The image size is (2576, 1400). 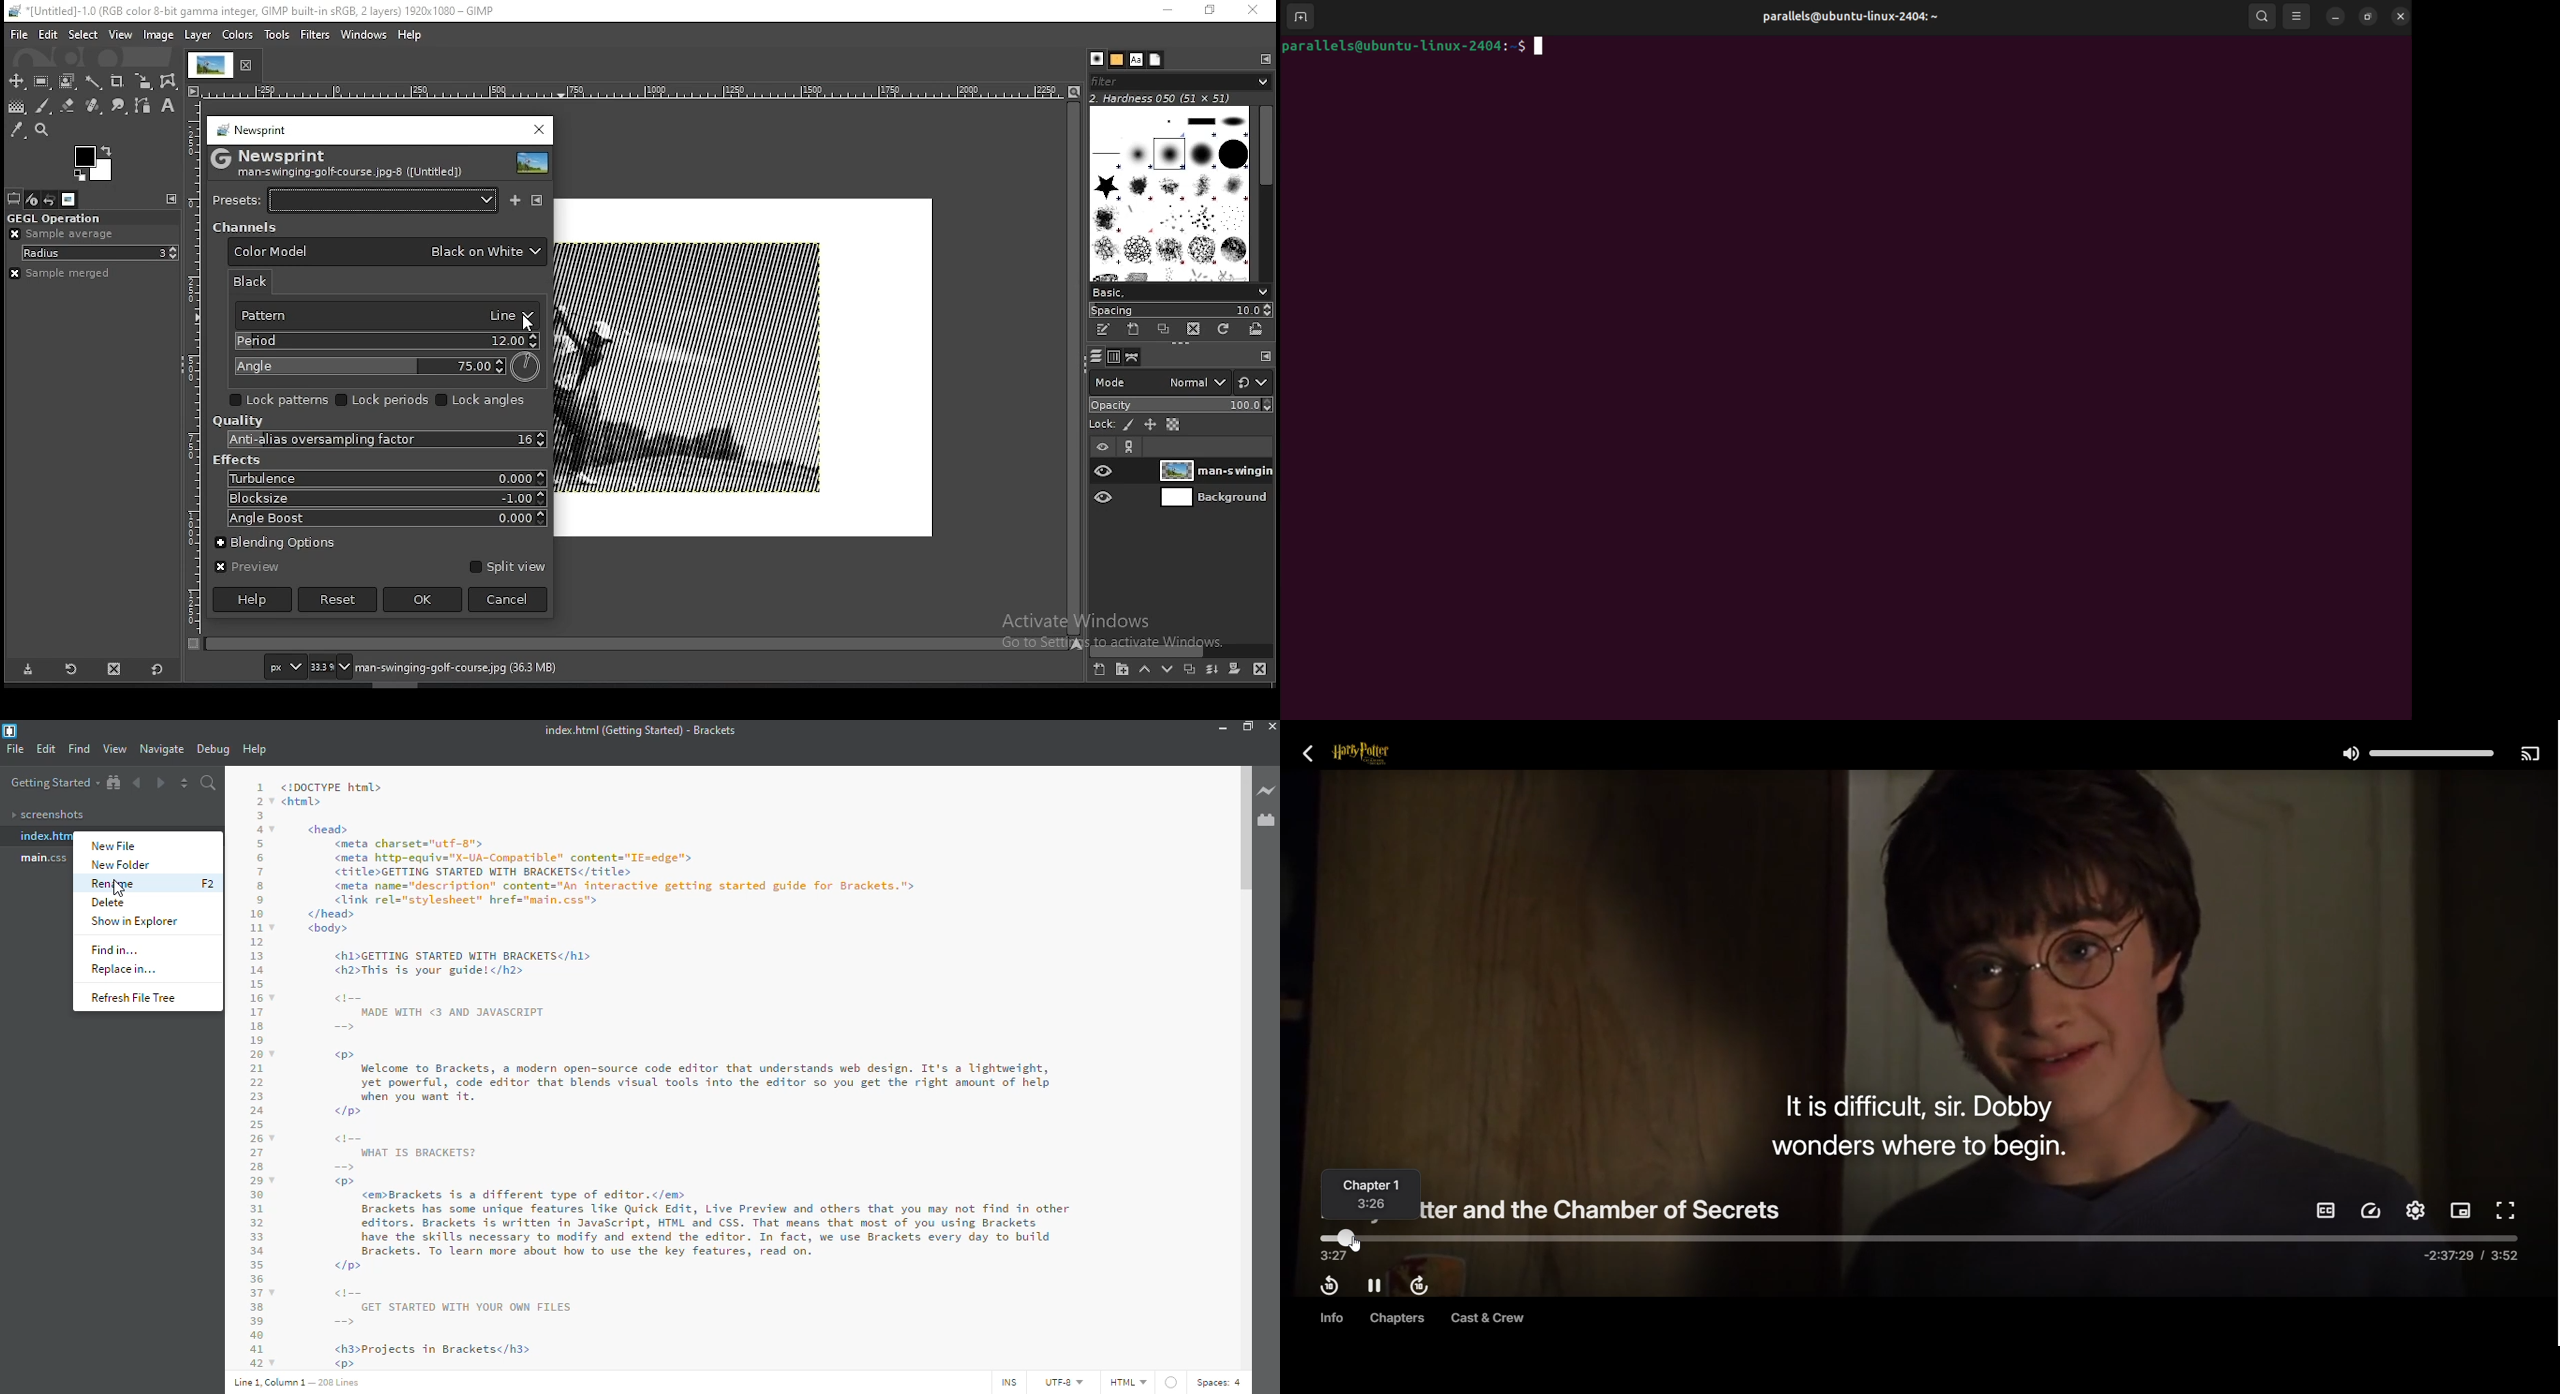 What do you see at coordinates (1267, 792) in the screenshot?
I see `live preview` at bounding box center [1267, 792].